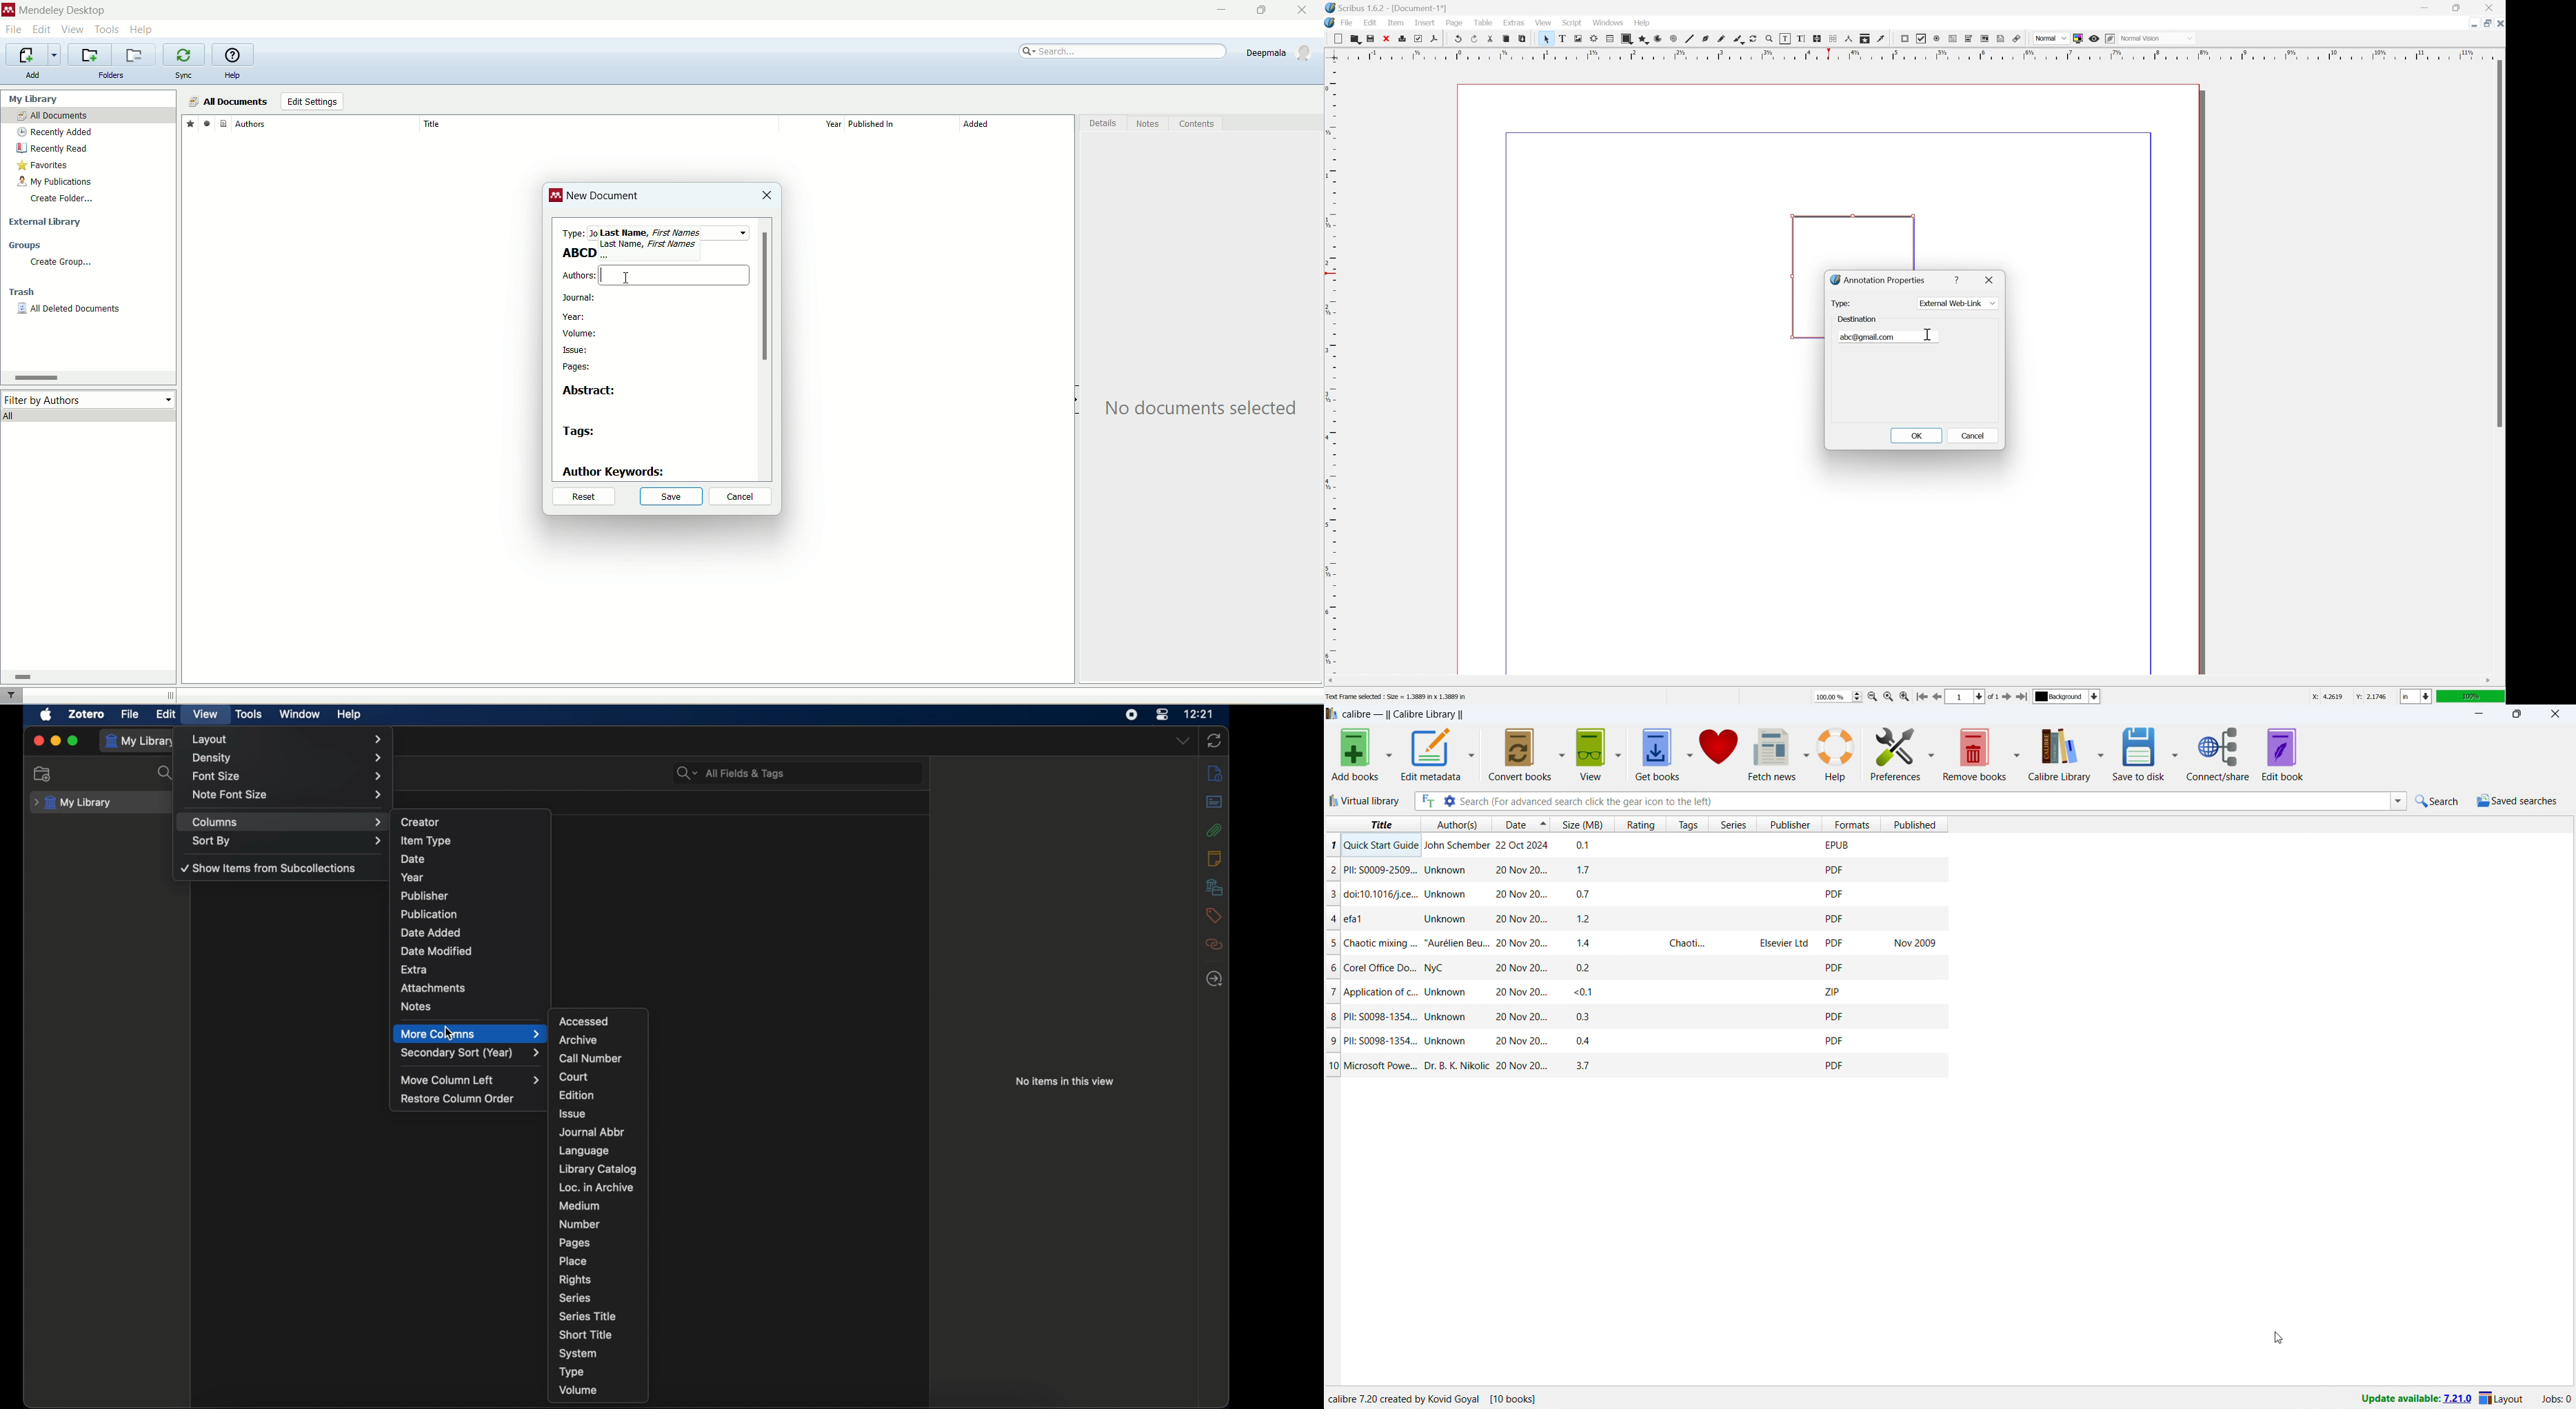 This screenshot has height=1428, width=2576. What do you see at coordinates (1953, 38) in the screenshot?
I see `pdf text field` at bounding box center [1953, 38].